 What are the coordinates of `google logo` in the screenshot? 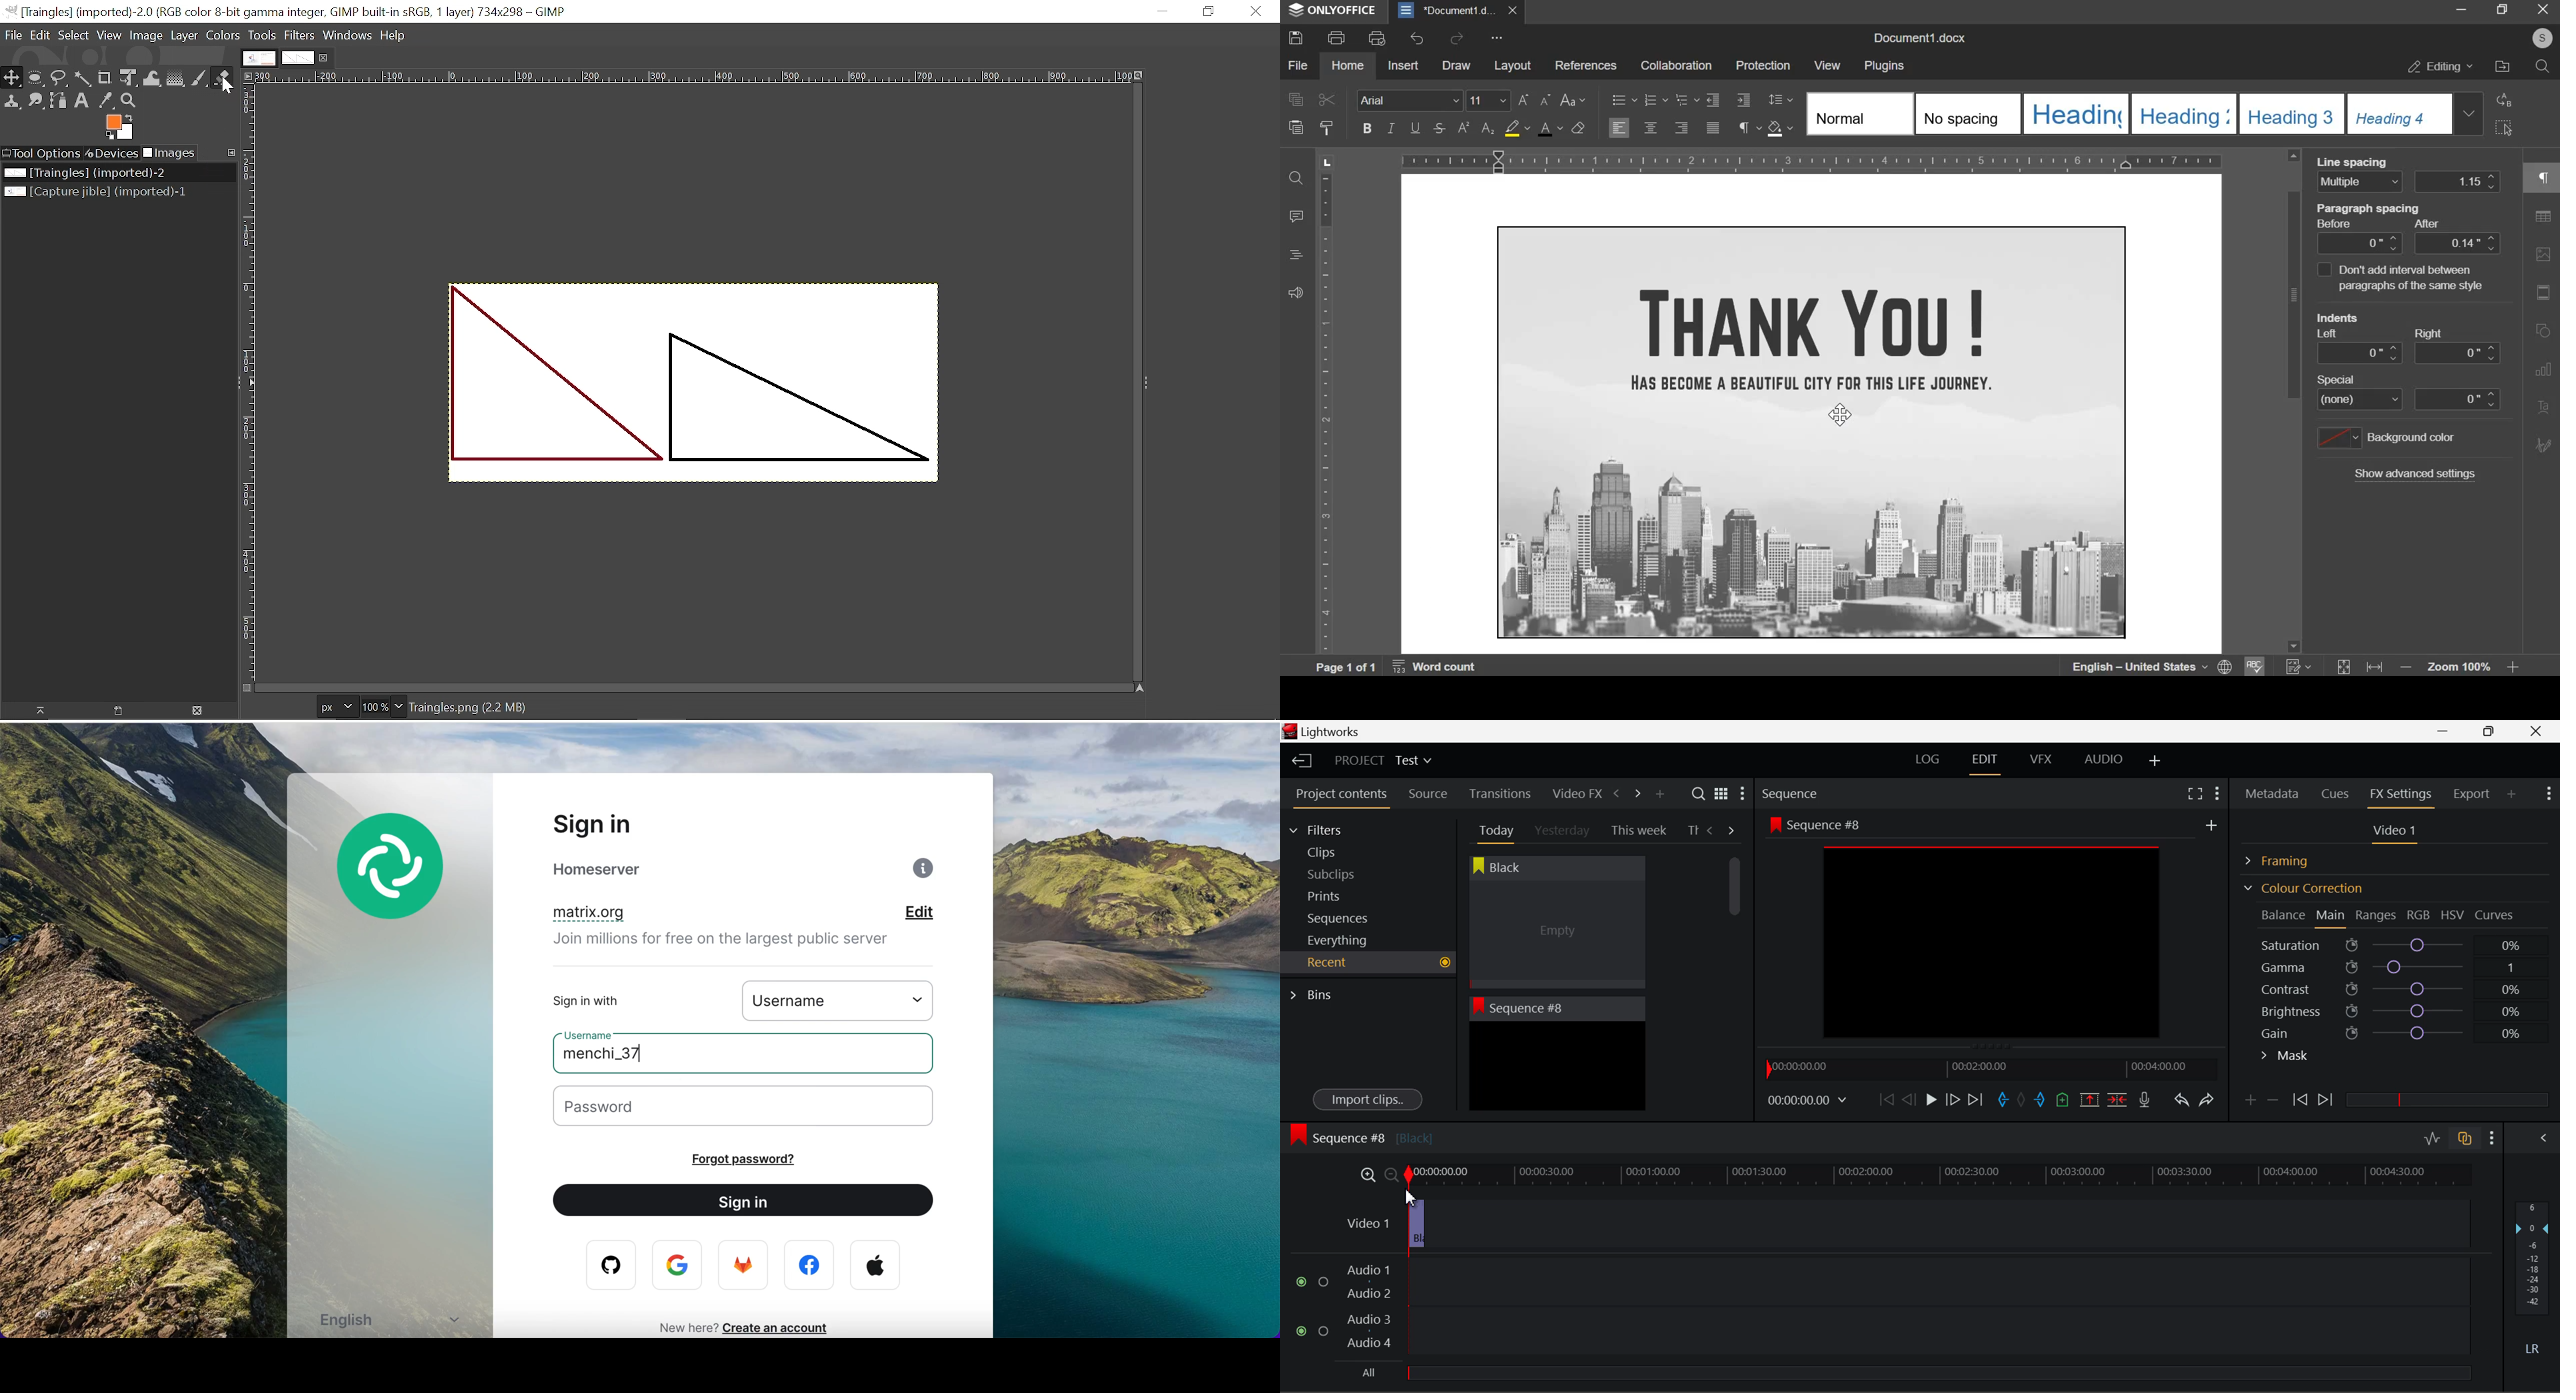 It's located at (680, 1266).